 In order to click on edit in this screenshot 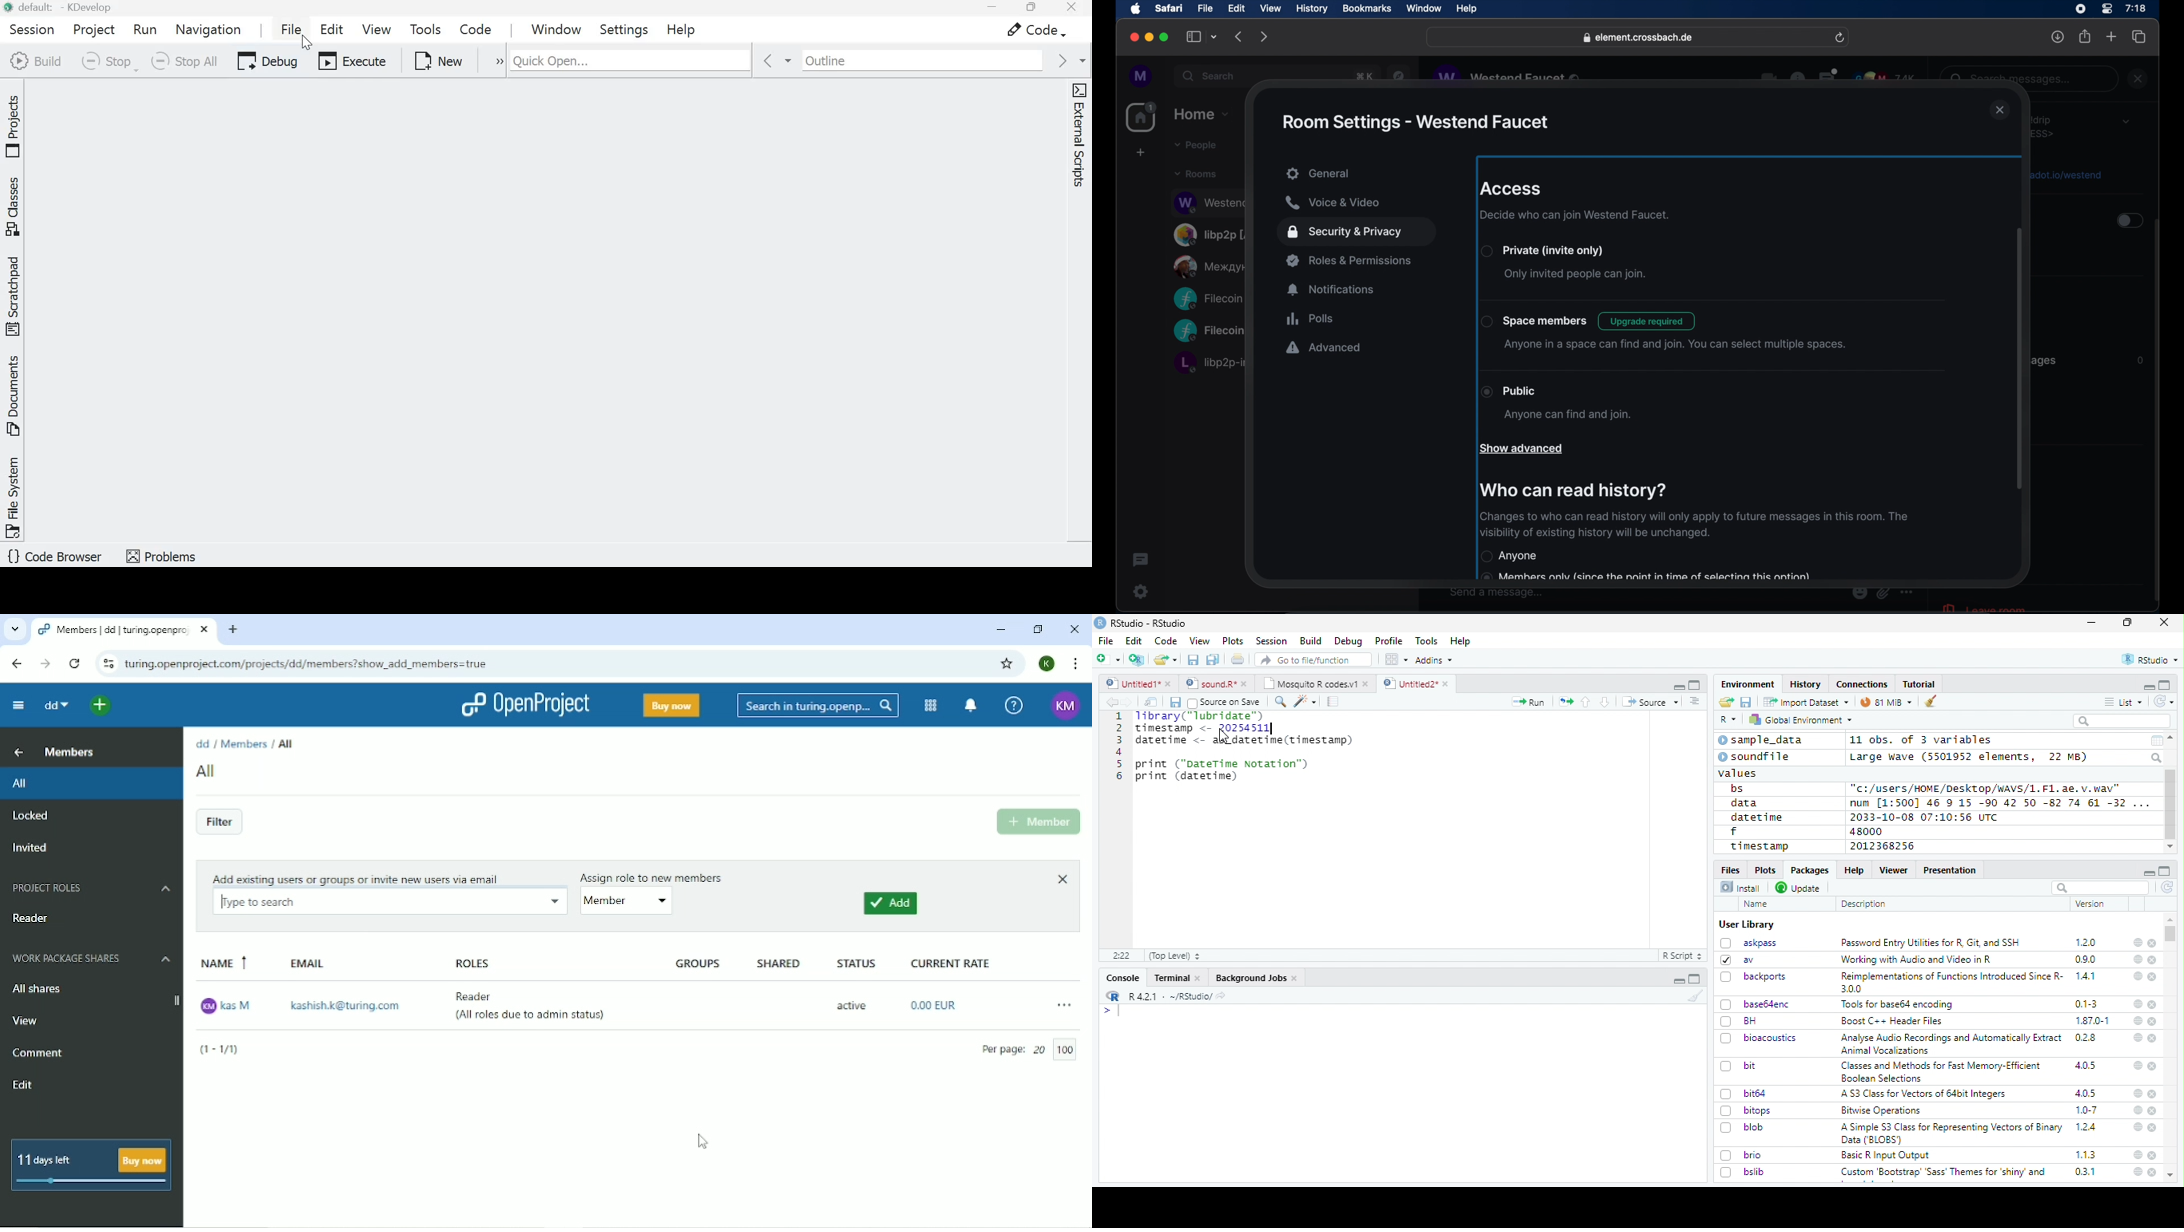, I will do `click(1236, 8)`.